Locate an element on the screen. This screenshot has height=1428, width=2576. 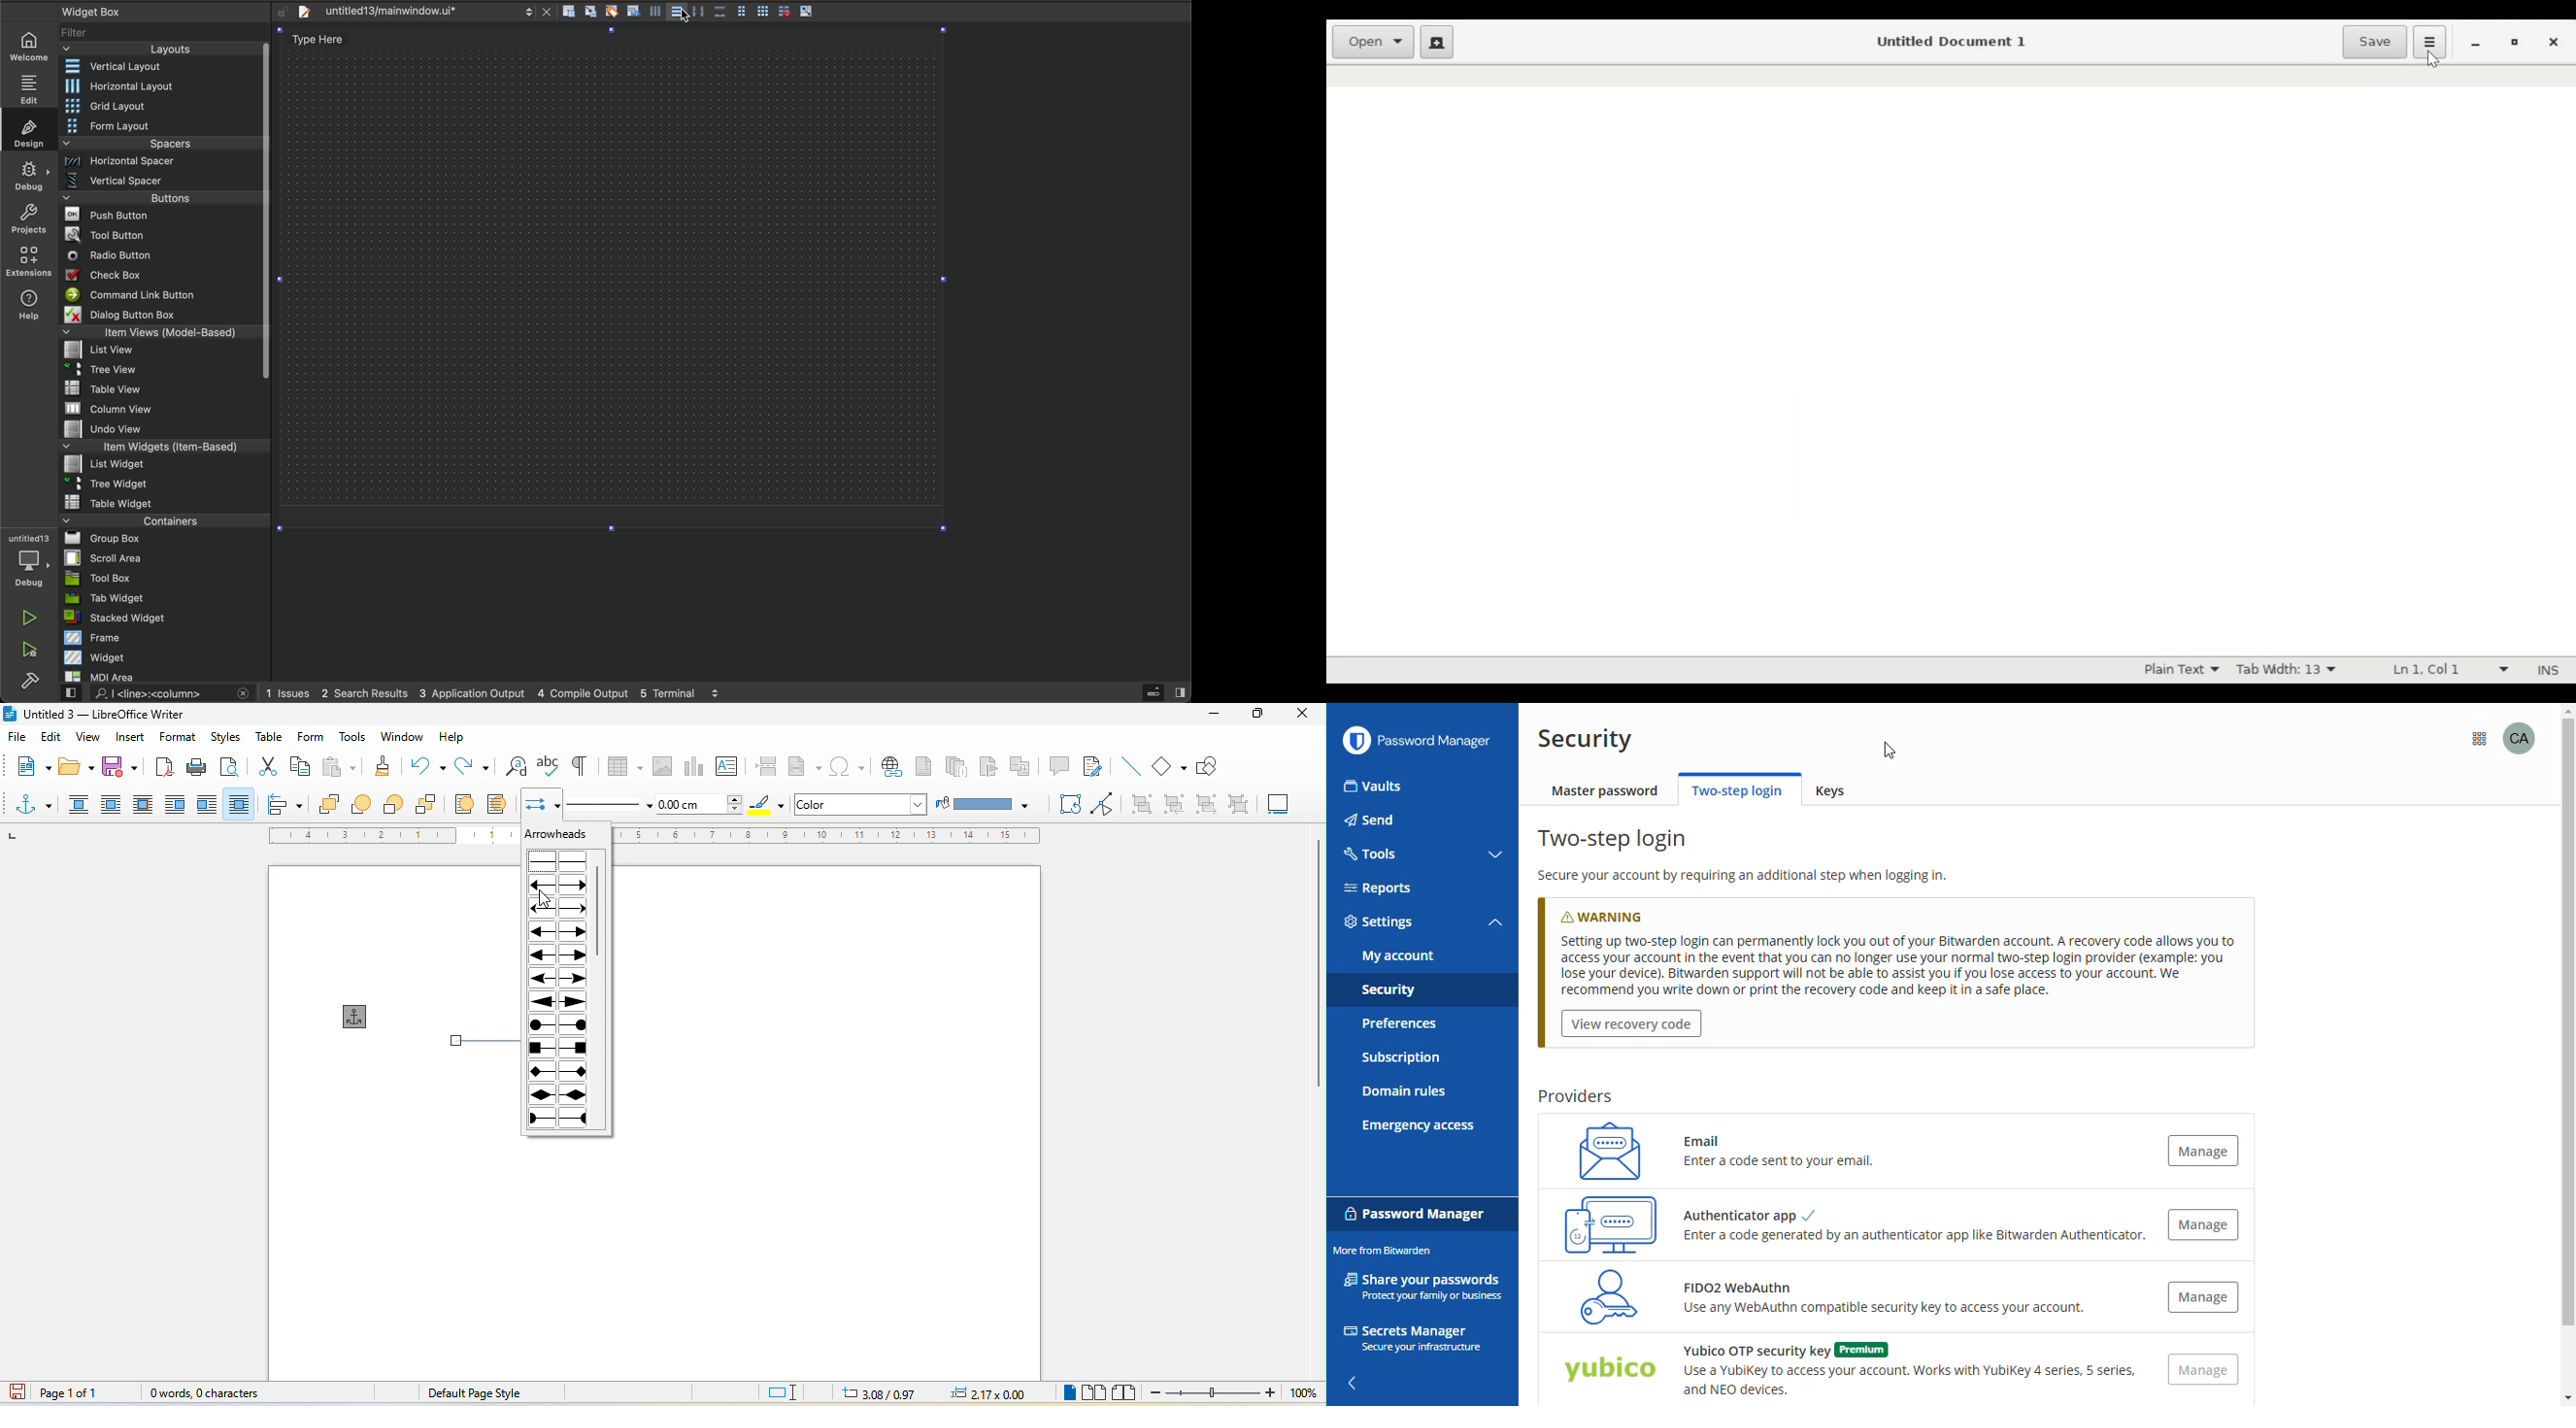
single page view is located at coordinates (1066, 1394).